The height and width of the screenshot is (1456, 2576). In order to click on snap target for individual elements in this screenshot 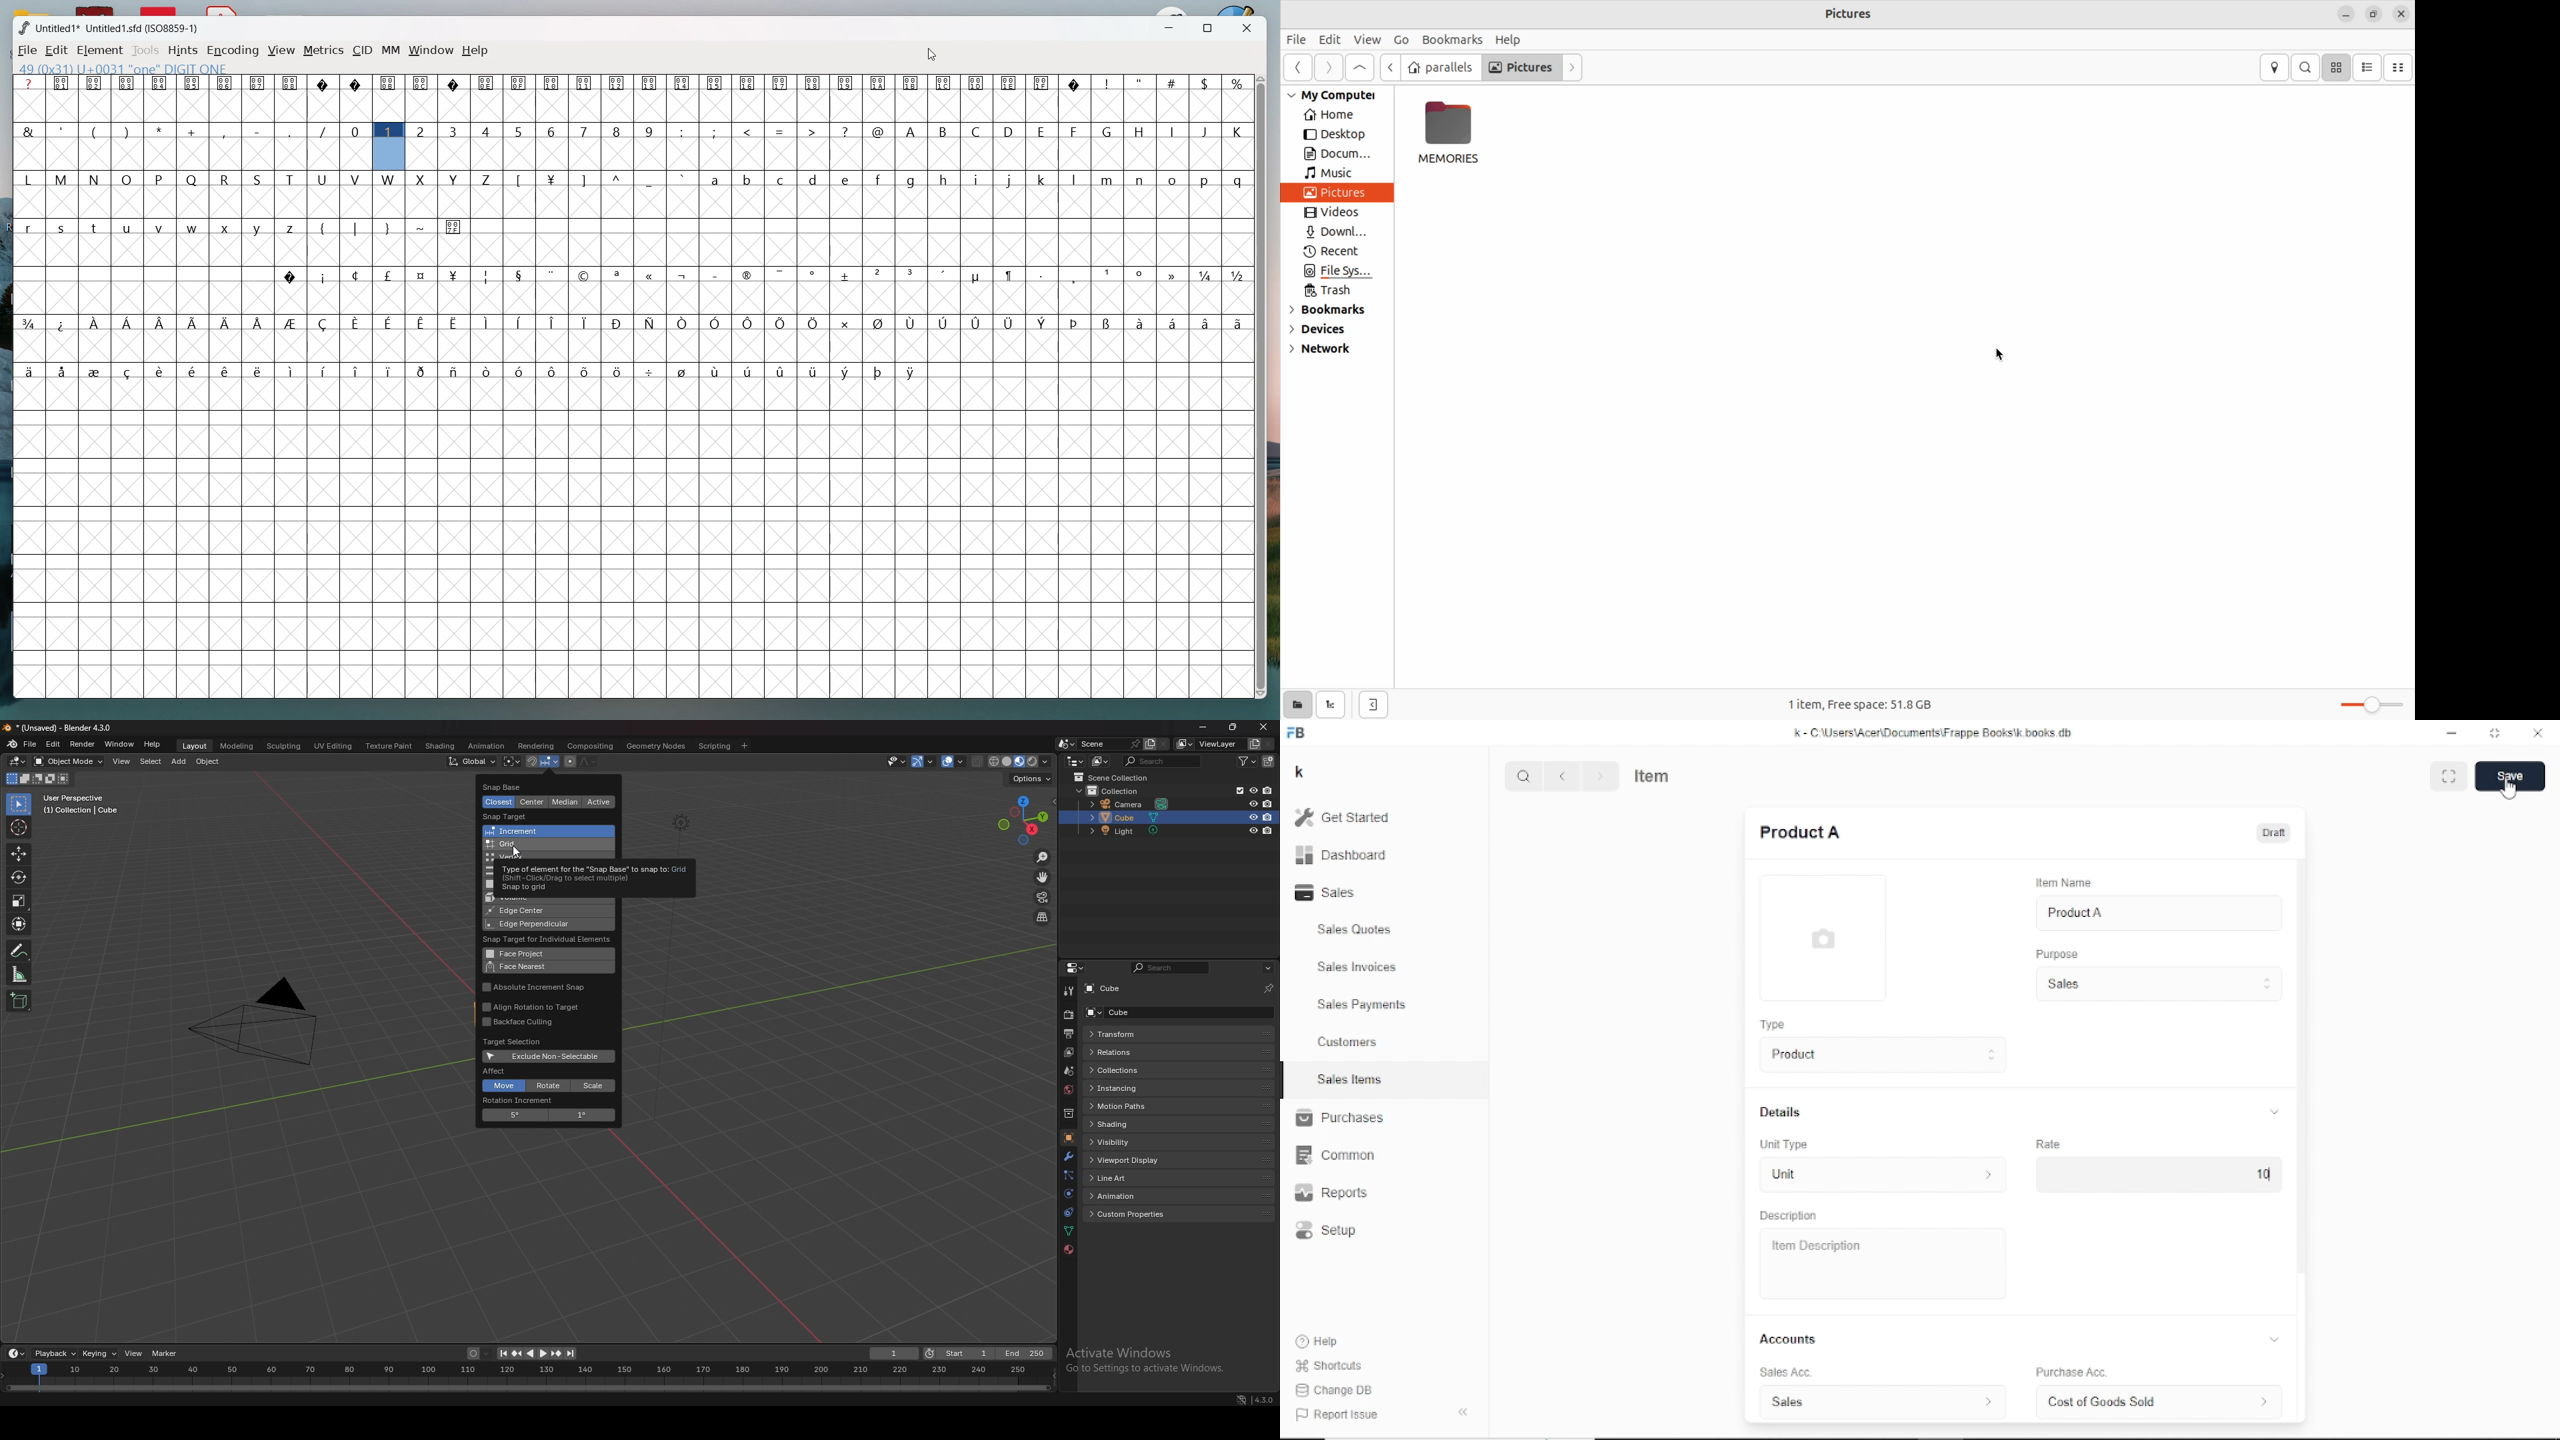, I will do `click(550, 940)`.